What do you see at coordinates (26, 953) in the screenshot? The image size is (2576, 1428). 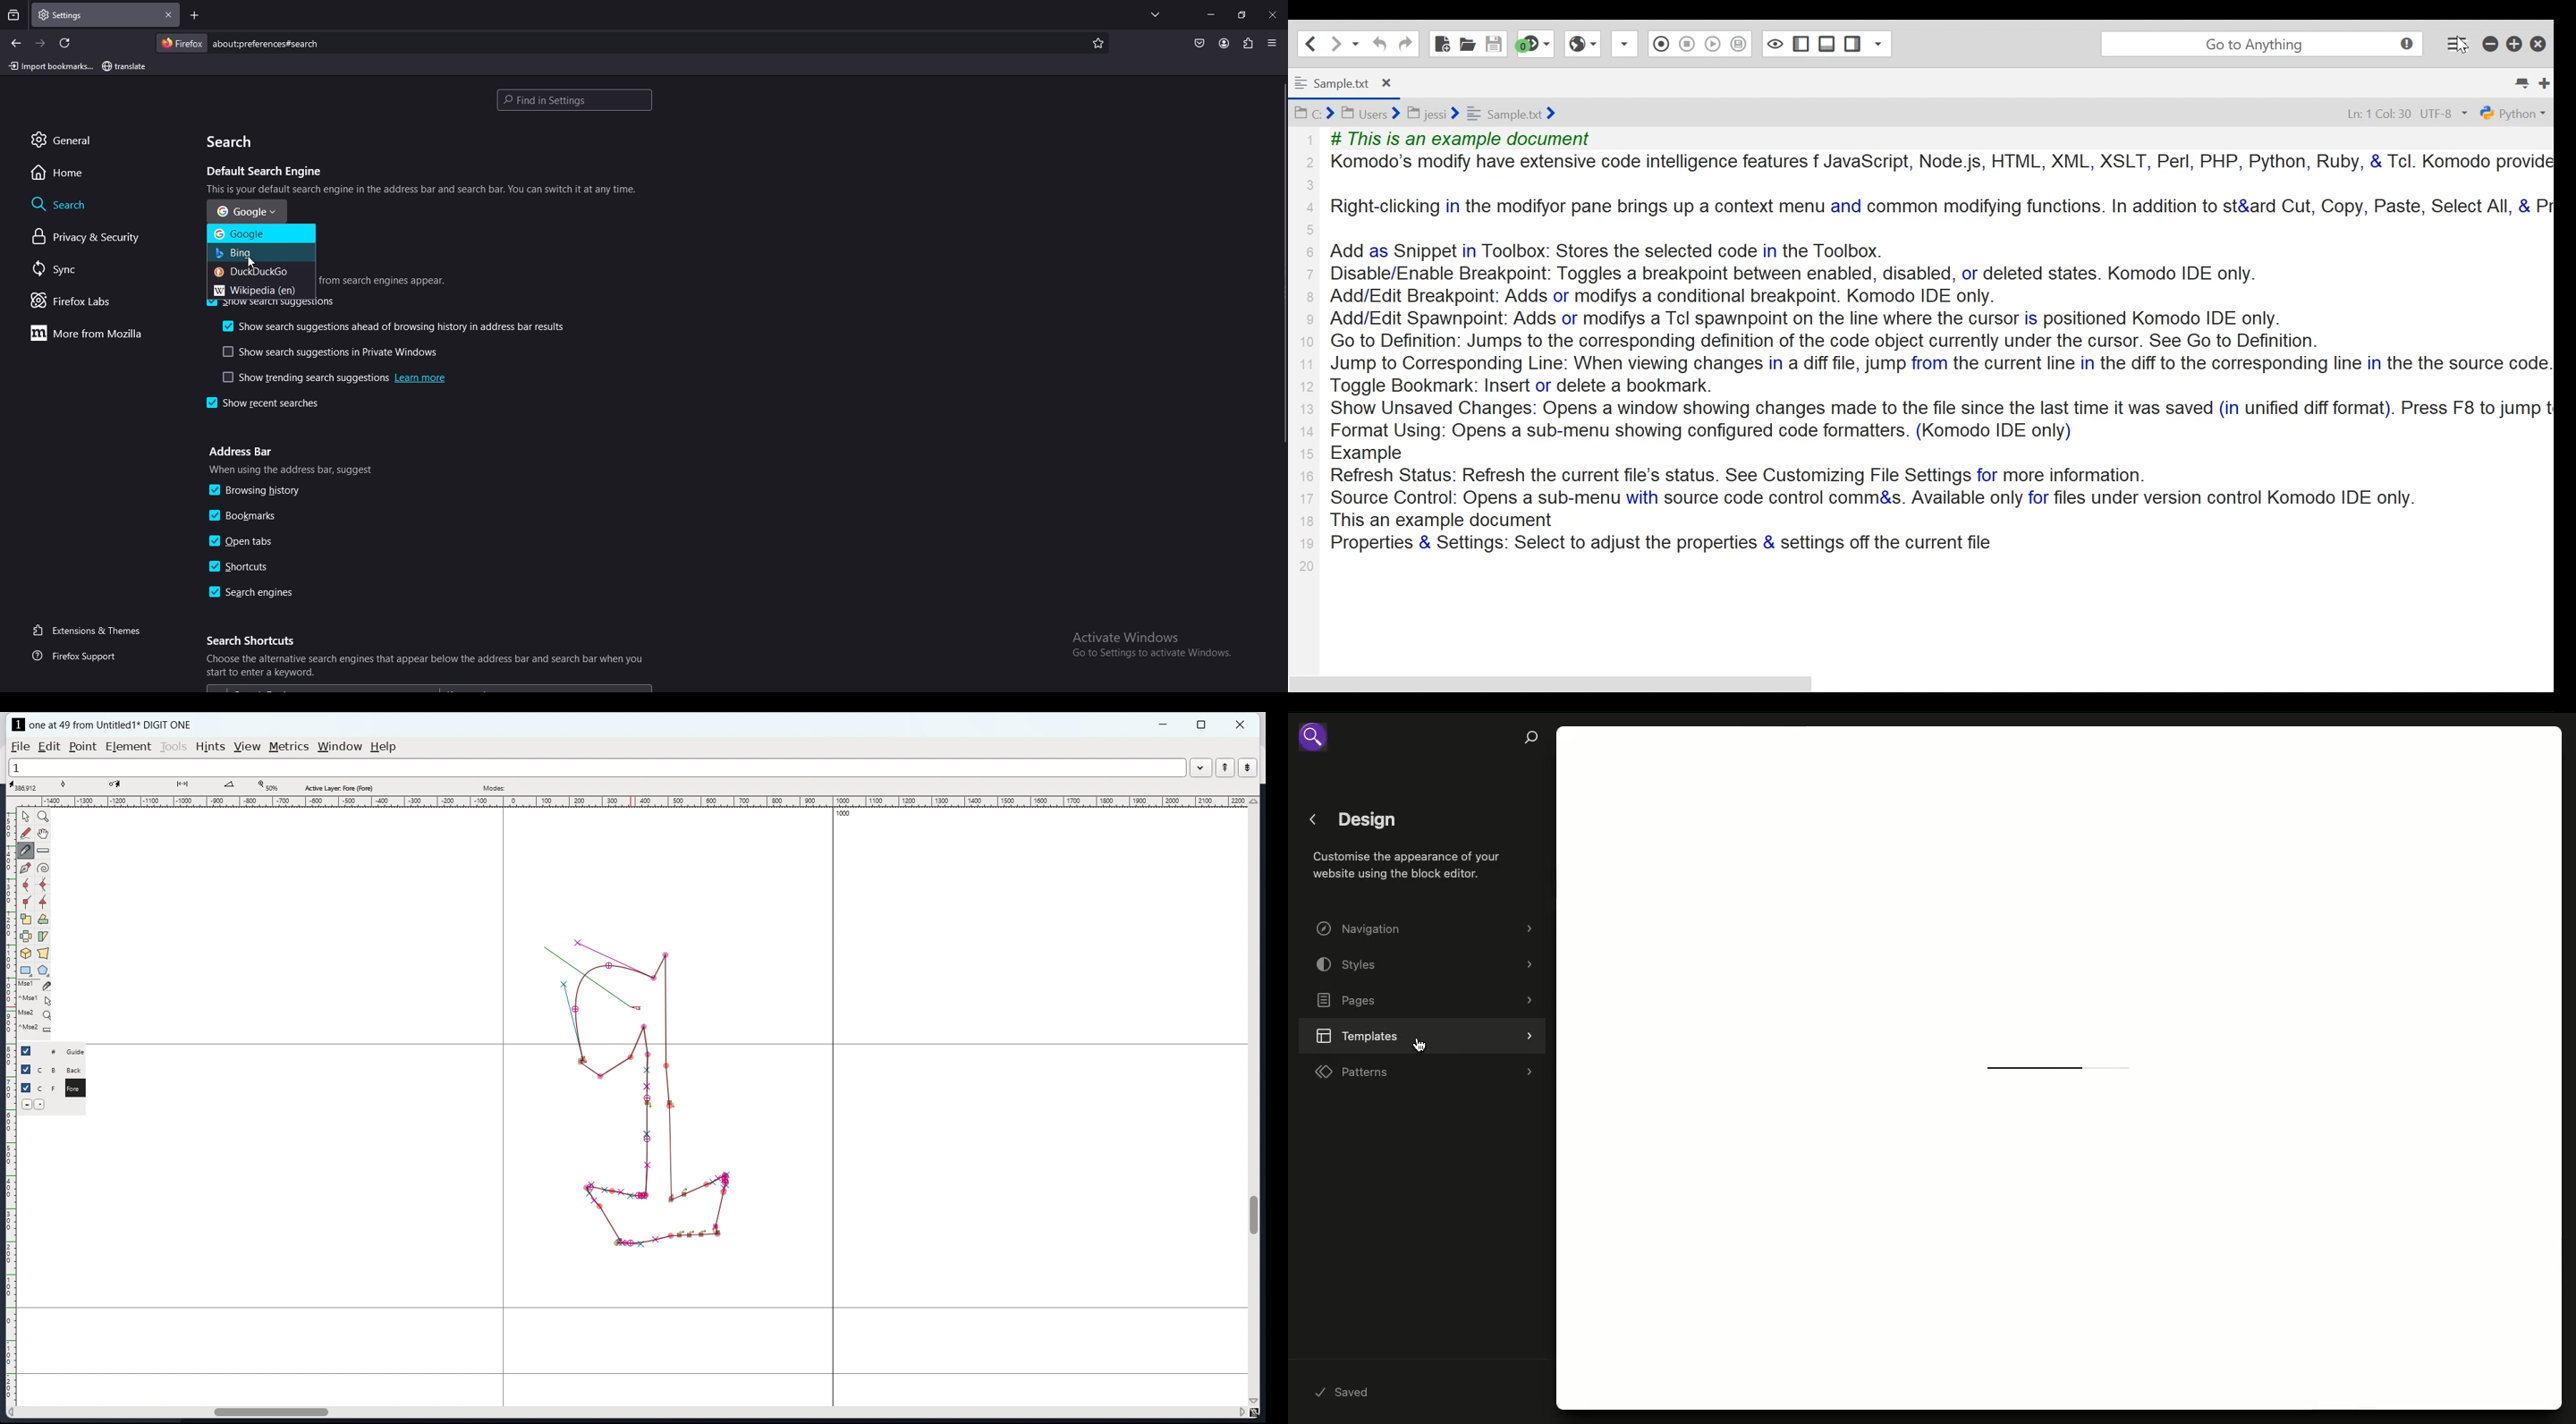 I see `rotate selection in 3D and project back to plane` at bounding box center [26, 953].